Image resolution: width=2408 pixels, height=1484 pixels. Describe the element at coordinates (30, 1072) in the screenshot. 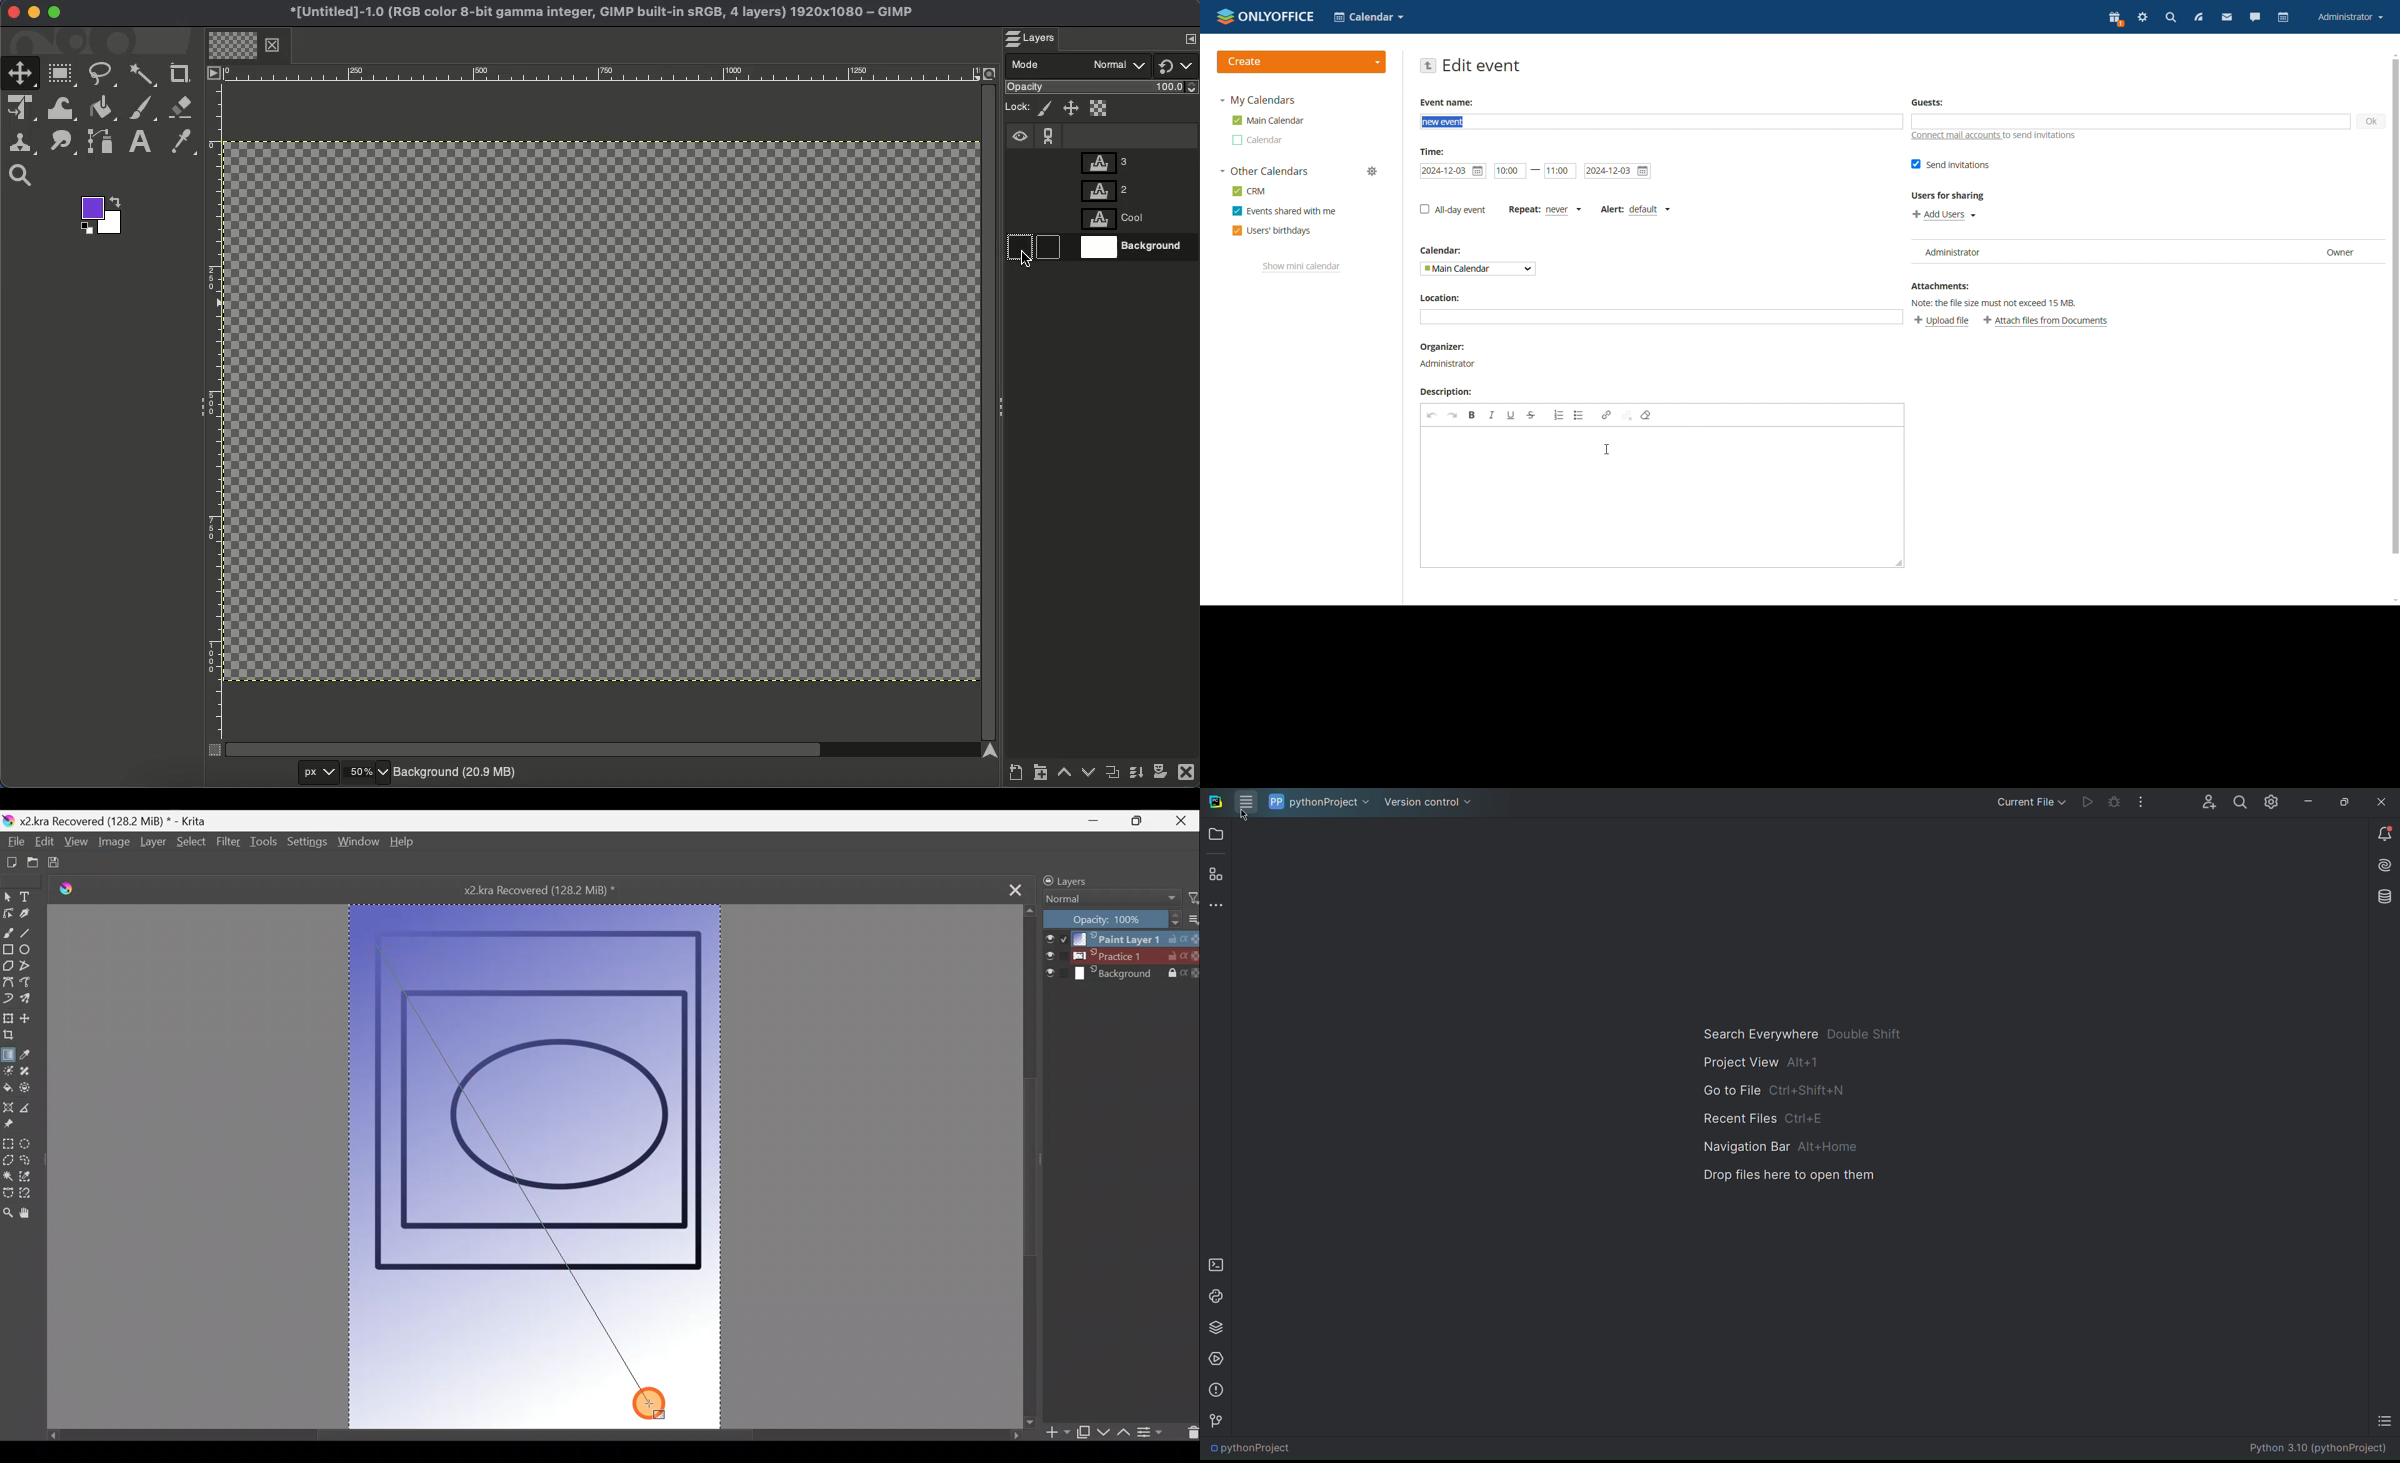

I see `Smart patch tool` at that location.